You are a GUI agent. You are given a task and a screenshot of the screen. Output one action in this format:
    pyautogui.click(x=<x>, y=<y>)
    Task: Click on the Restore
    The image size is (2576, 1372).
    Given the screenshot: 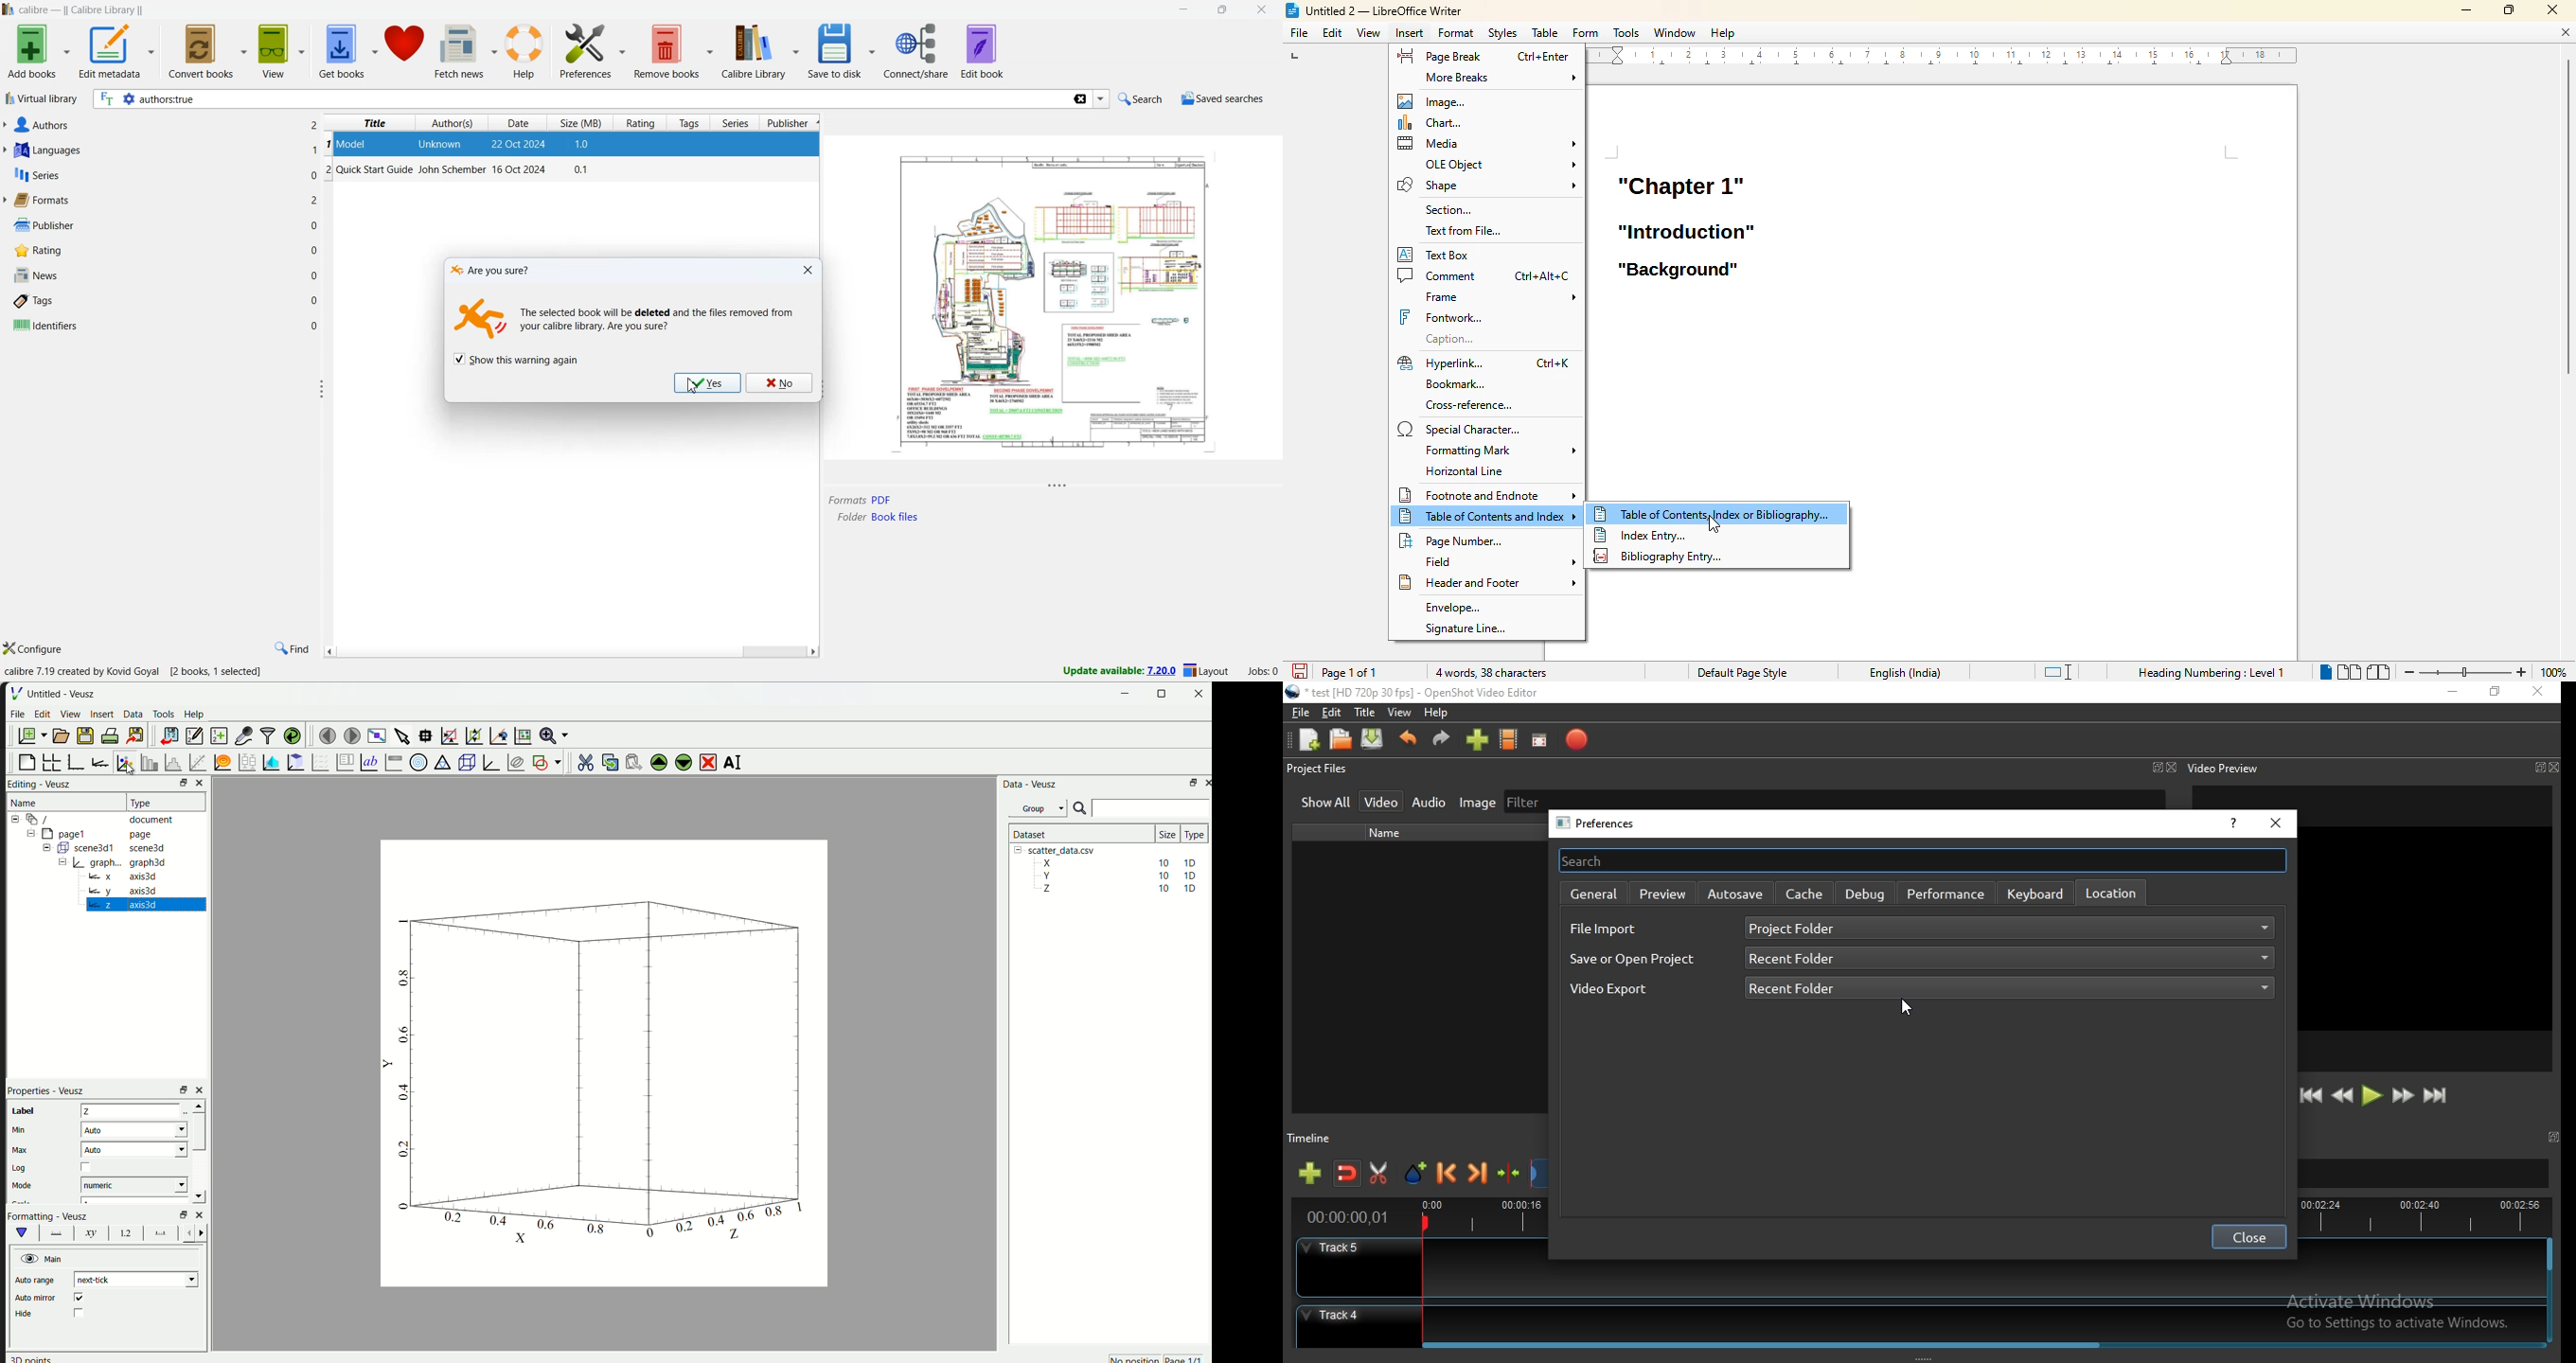 What is the action you would take?
    pyautogui.click(x=2495, y=692)
    